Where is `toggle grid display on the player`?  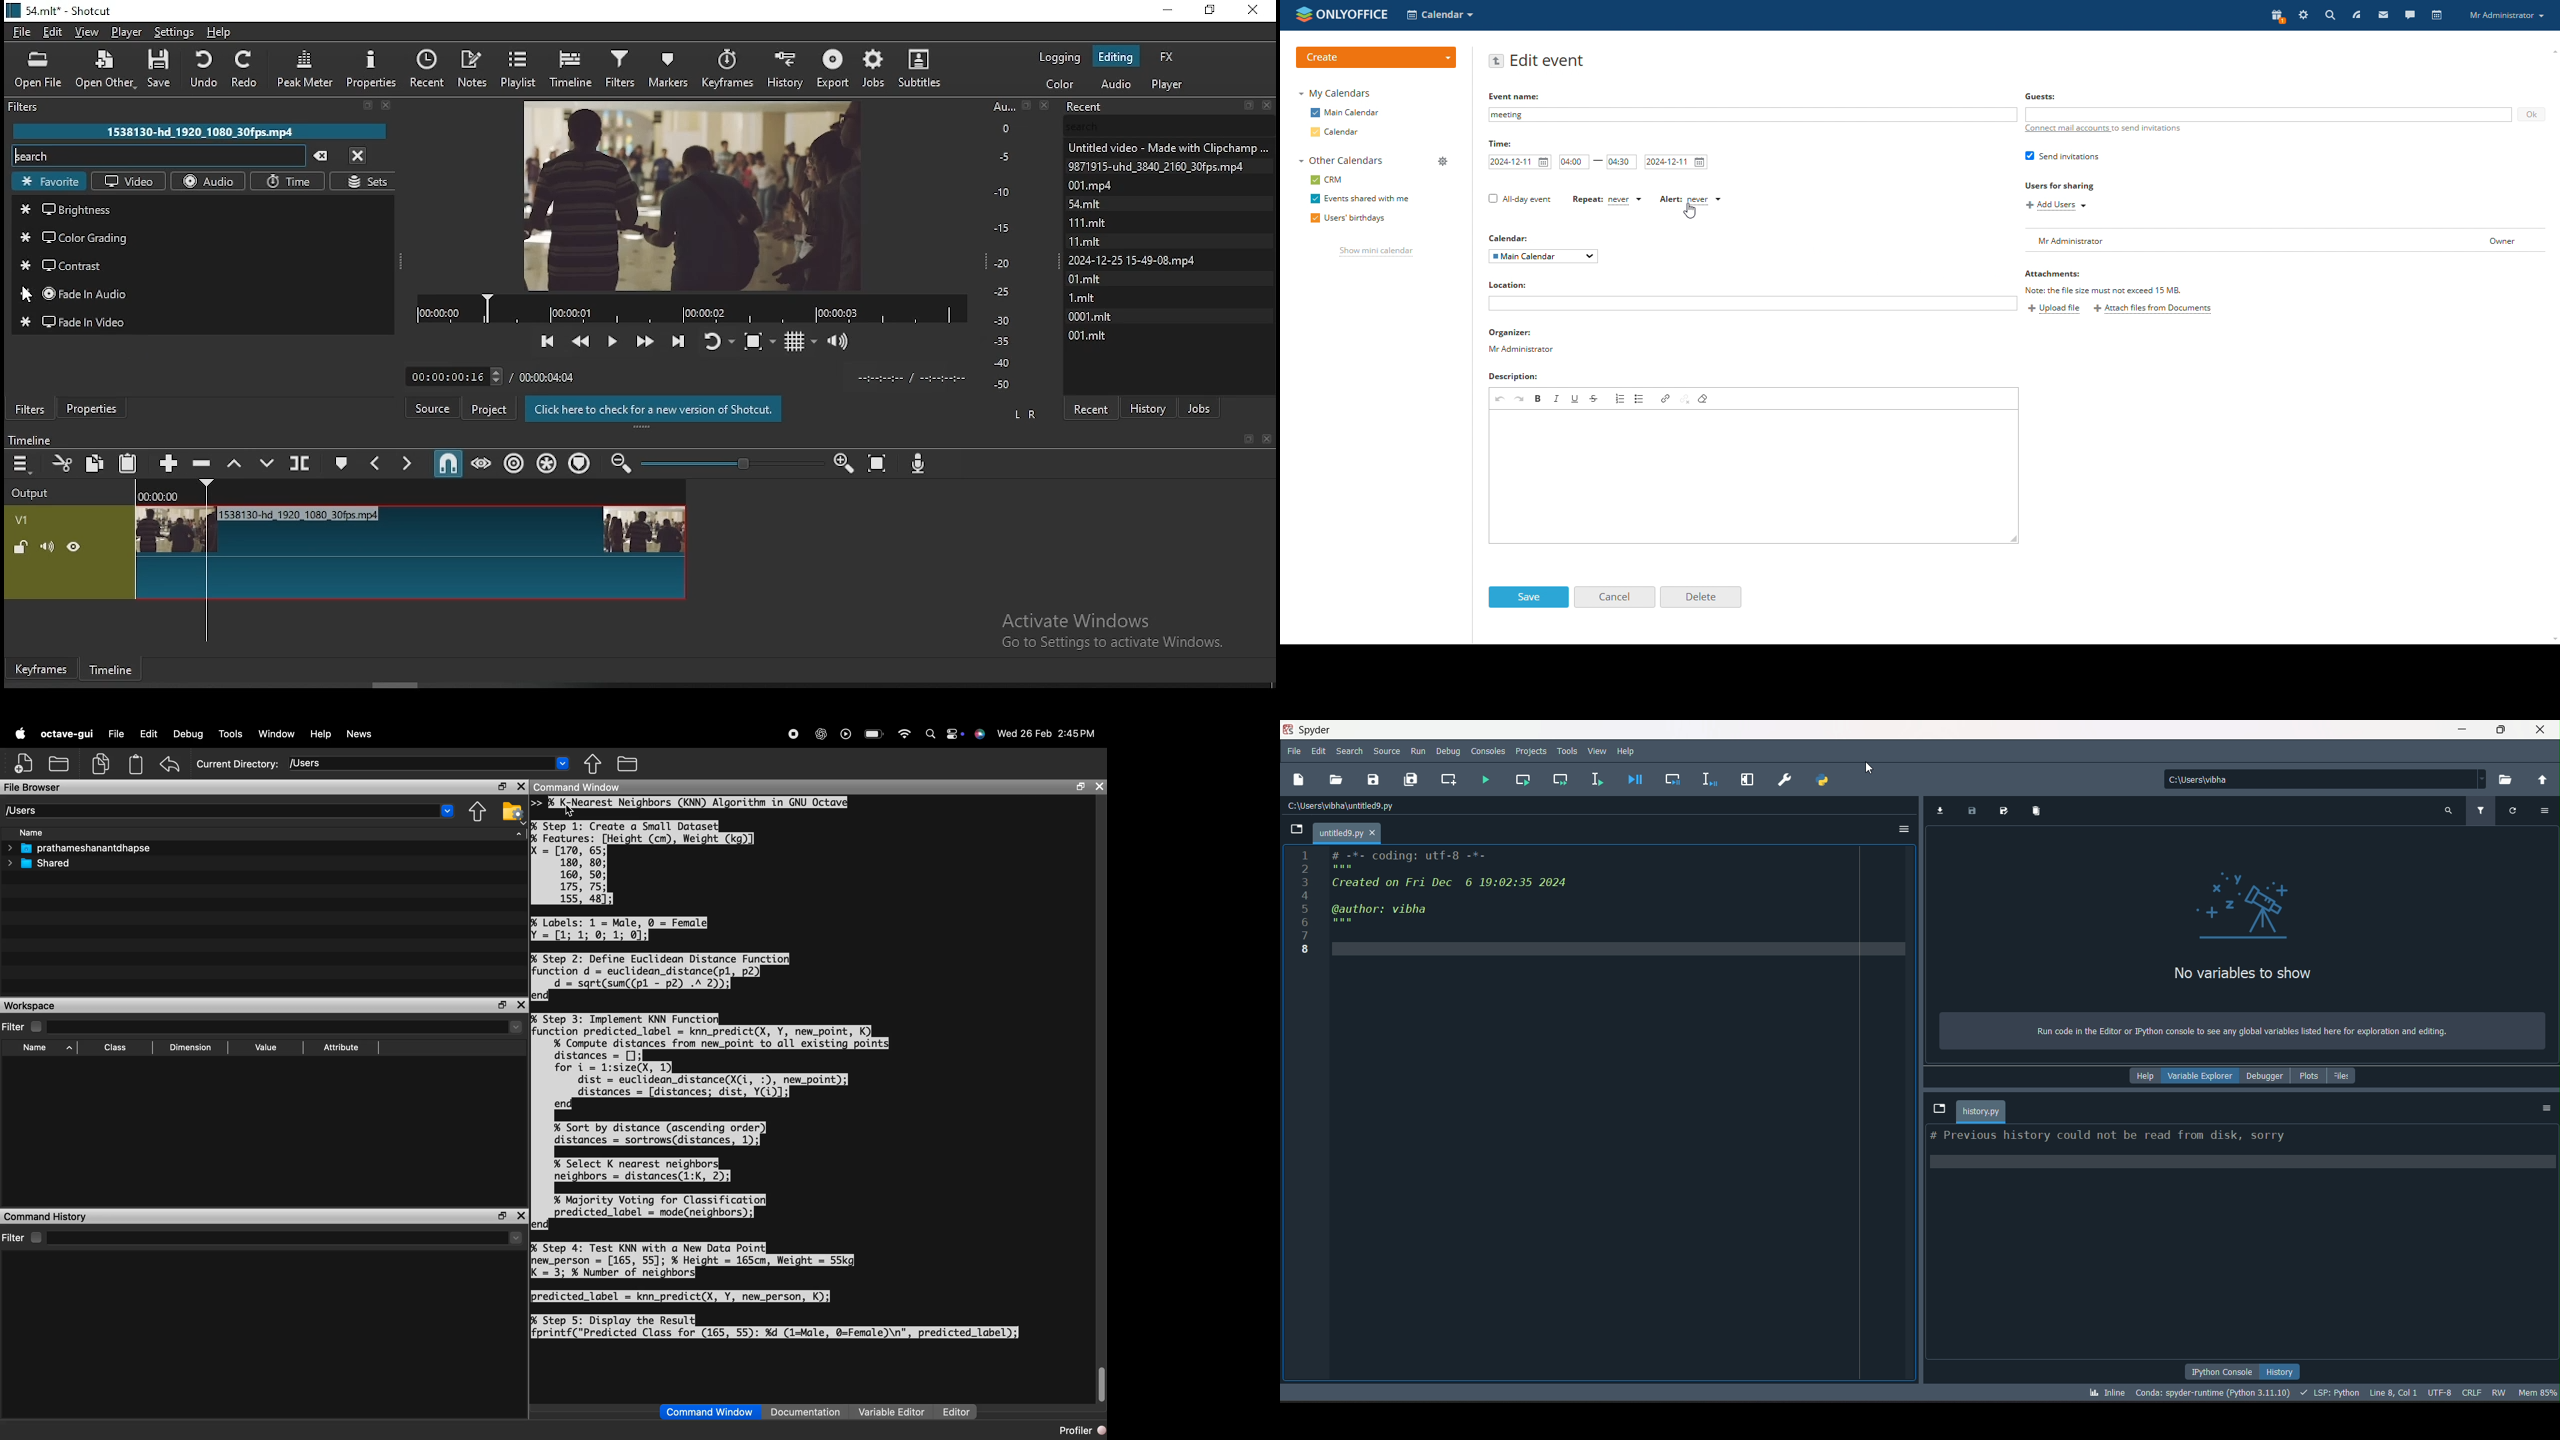 toggle grid display on the player is located at coordinates (800, 341).